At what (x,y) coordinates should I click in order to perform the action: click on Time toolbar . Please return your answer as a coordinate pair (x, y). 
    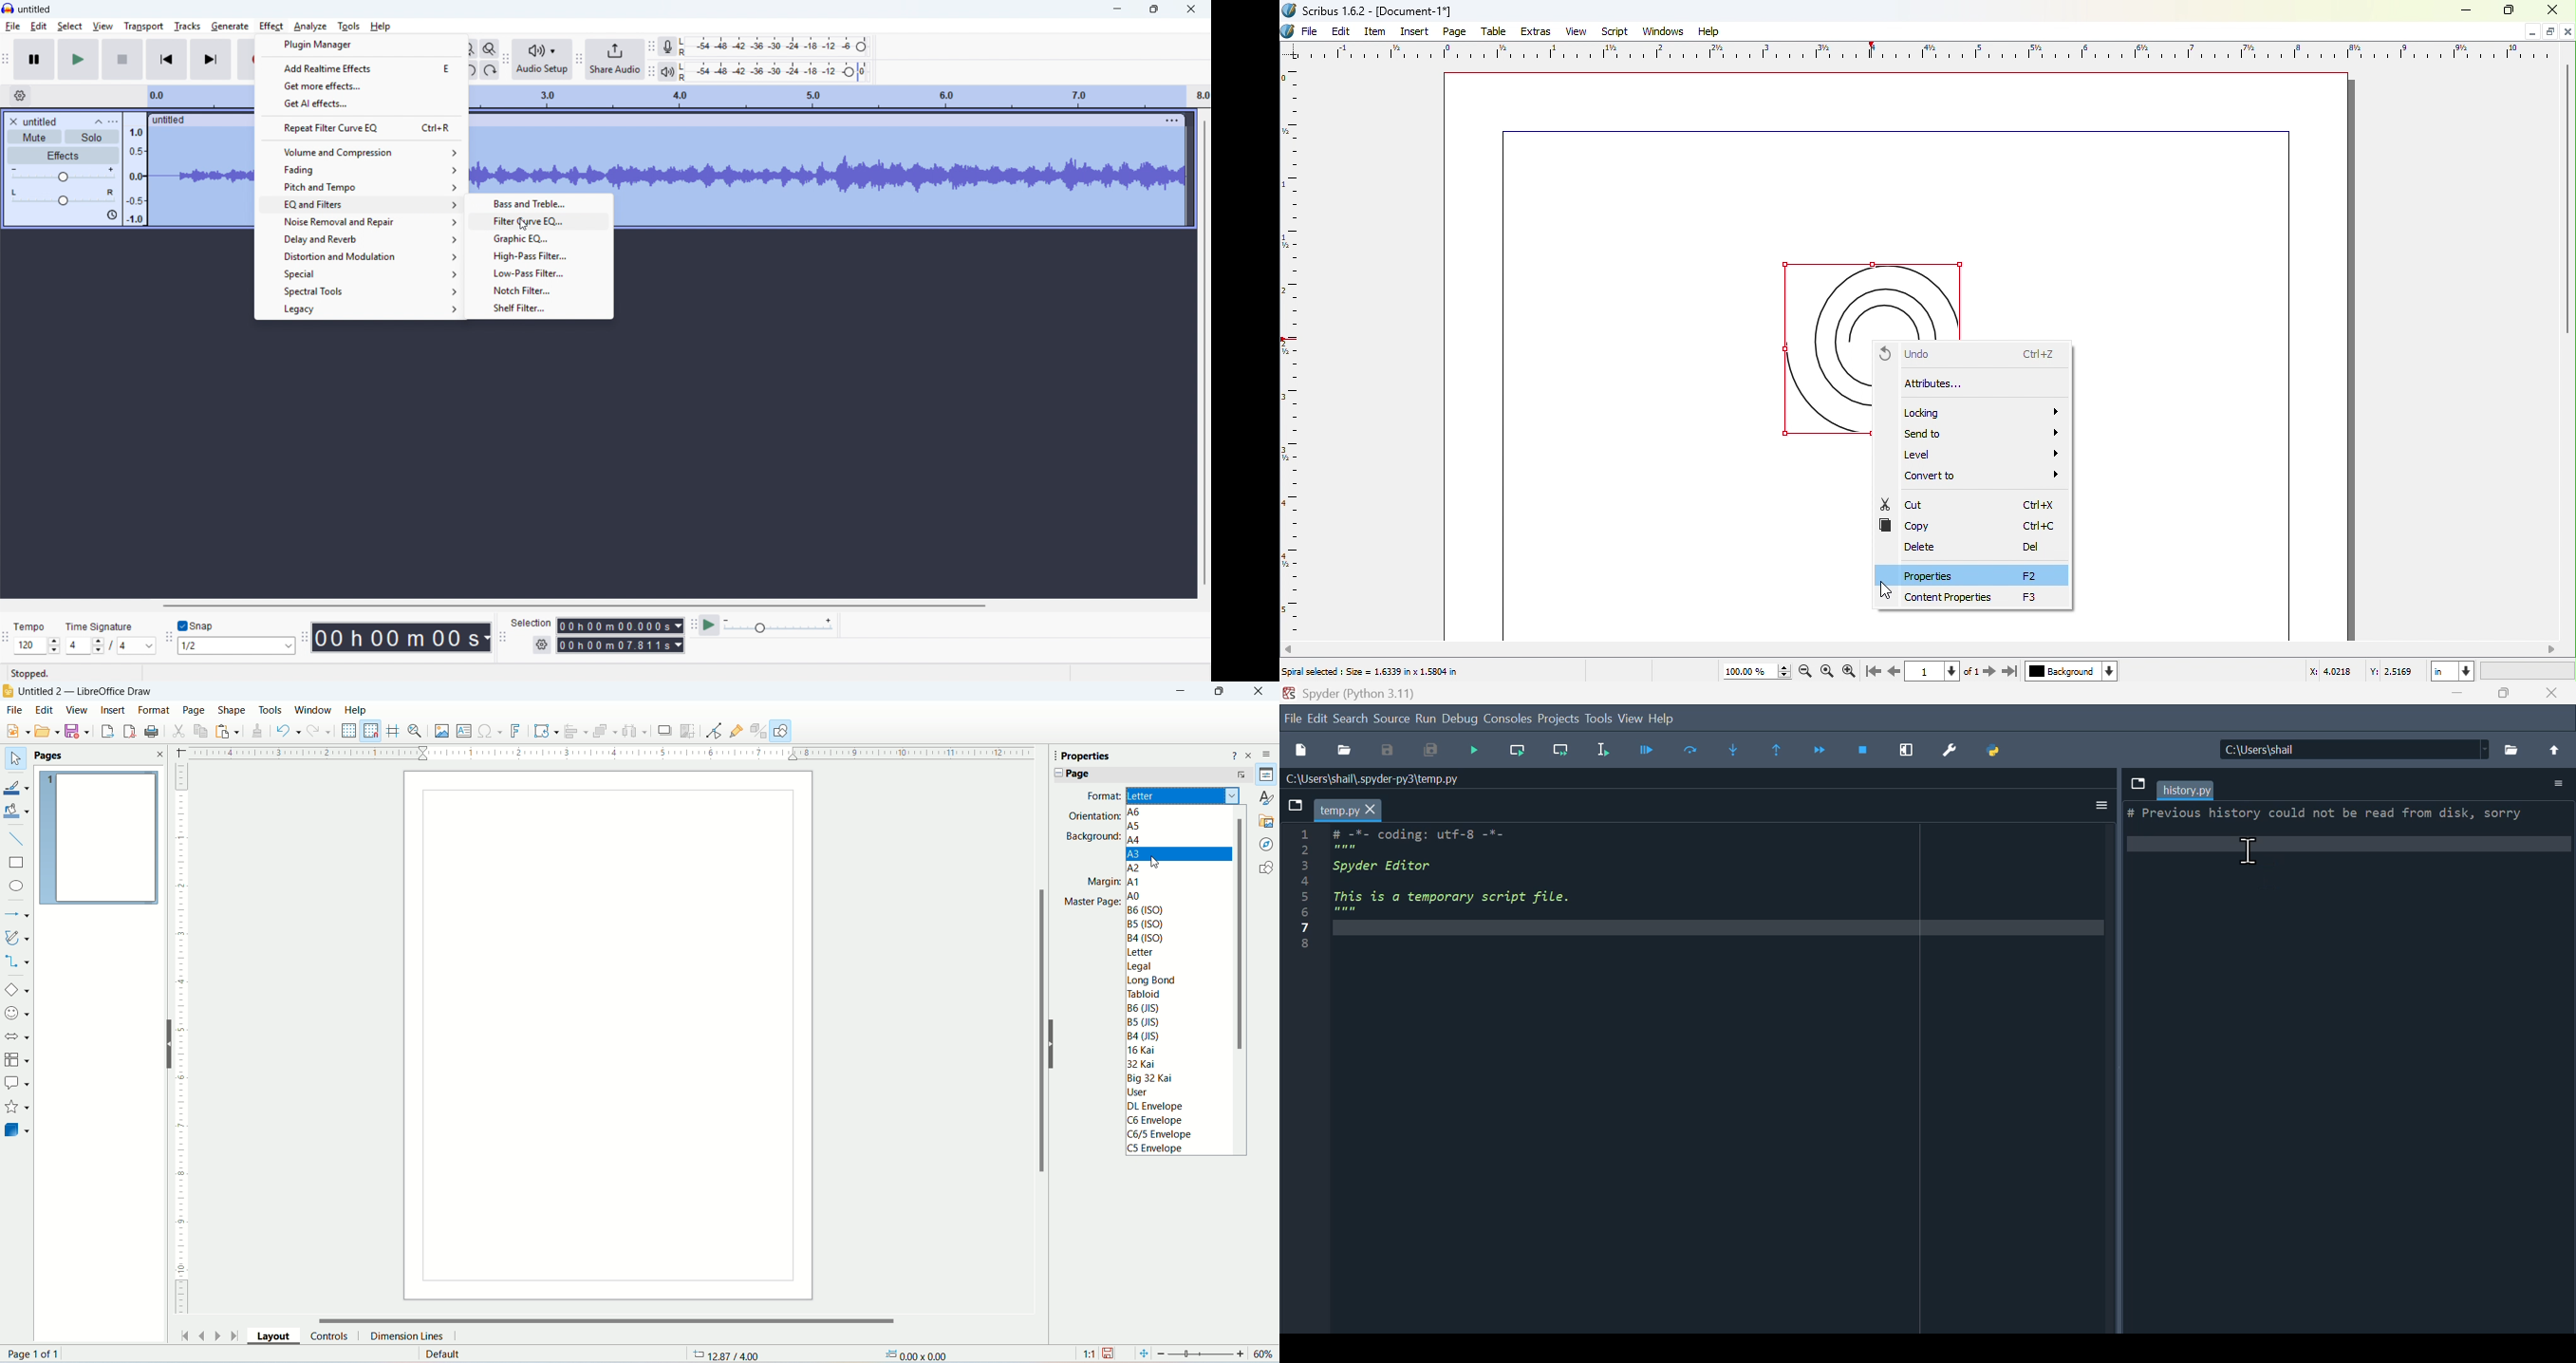
    Looking at the image, I should click on (305, 639).